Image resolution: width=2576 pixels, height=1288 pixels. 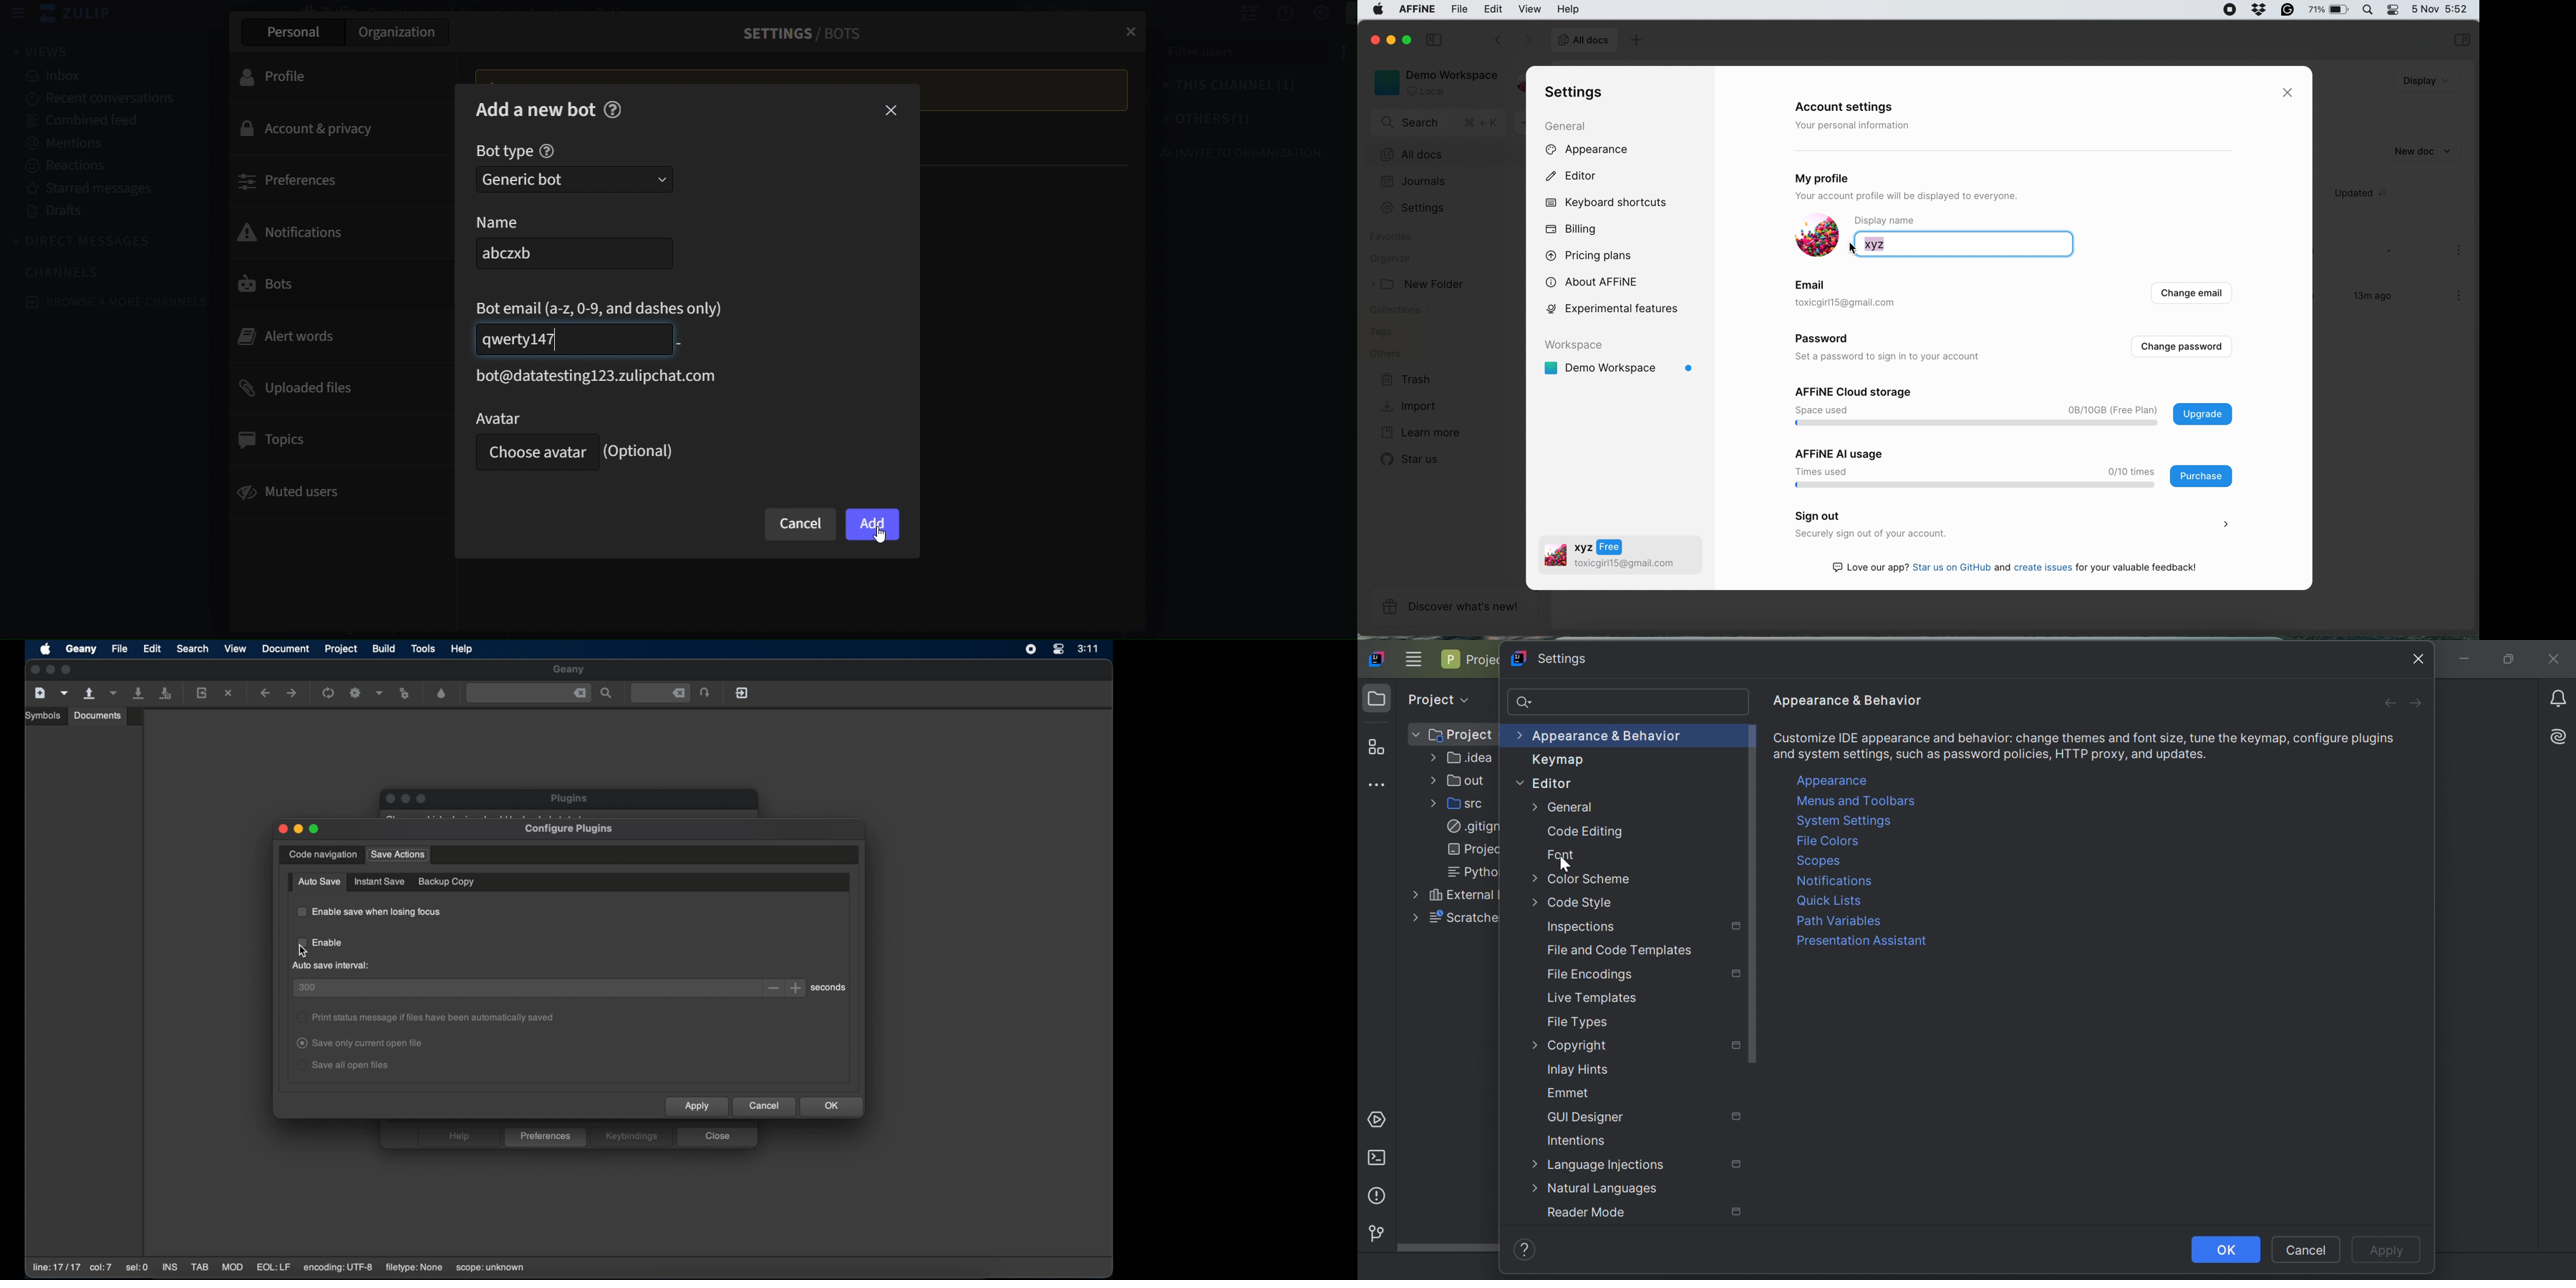 What do you see at coordinates (2329, 11) in the screenshot?
I see `75%` at bounding box center [2329, 11].